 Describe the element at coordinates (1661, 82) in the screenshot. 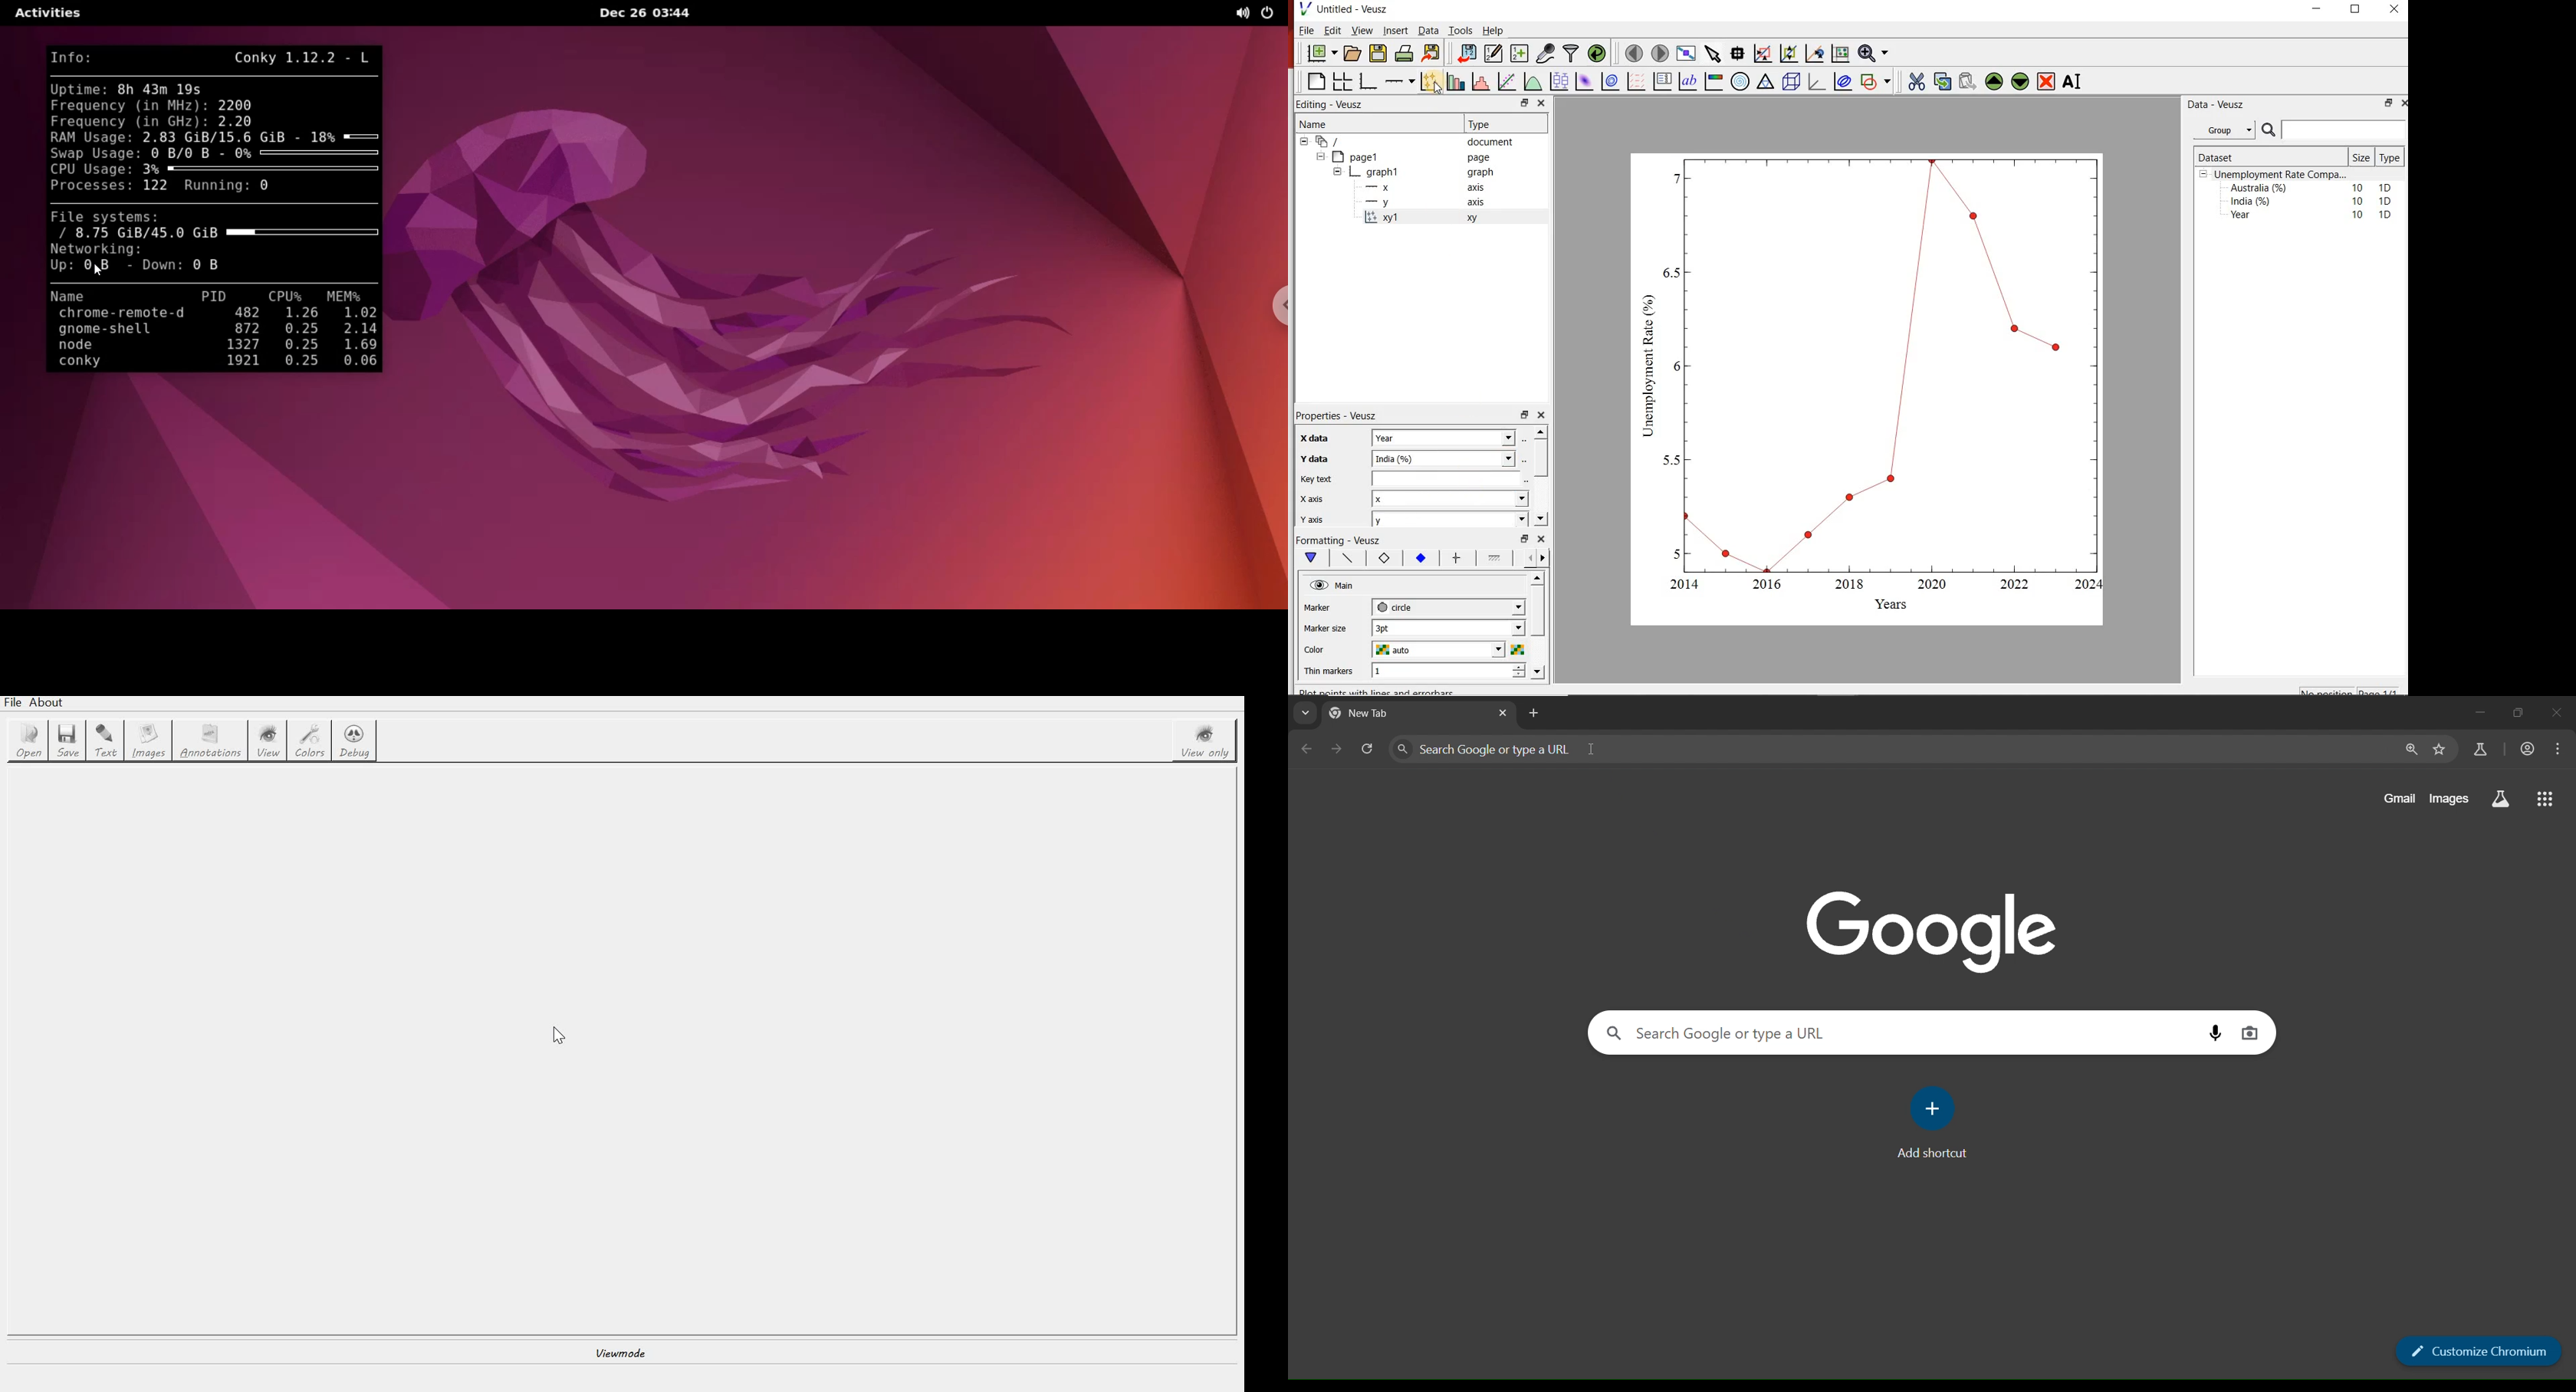

I see `plot key` at that location.